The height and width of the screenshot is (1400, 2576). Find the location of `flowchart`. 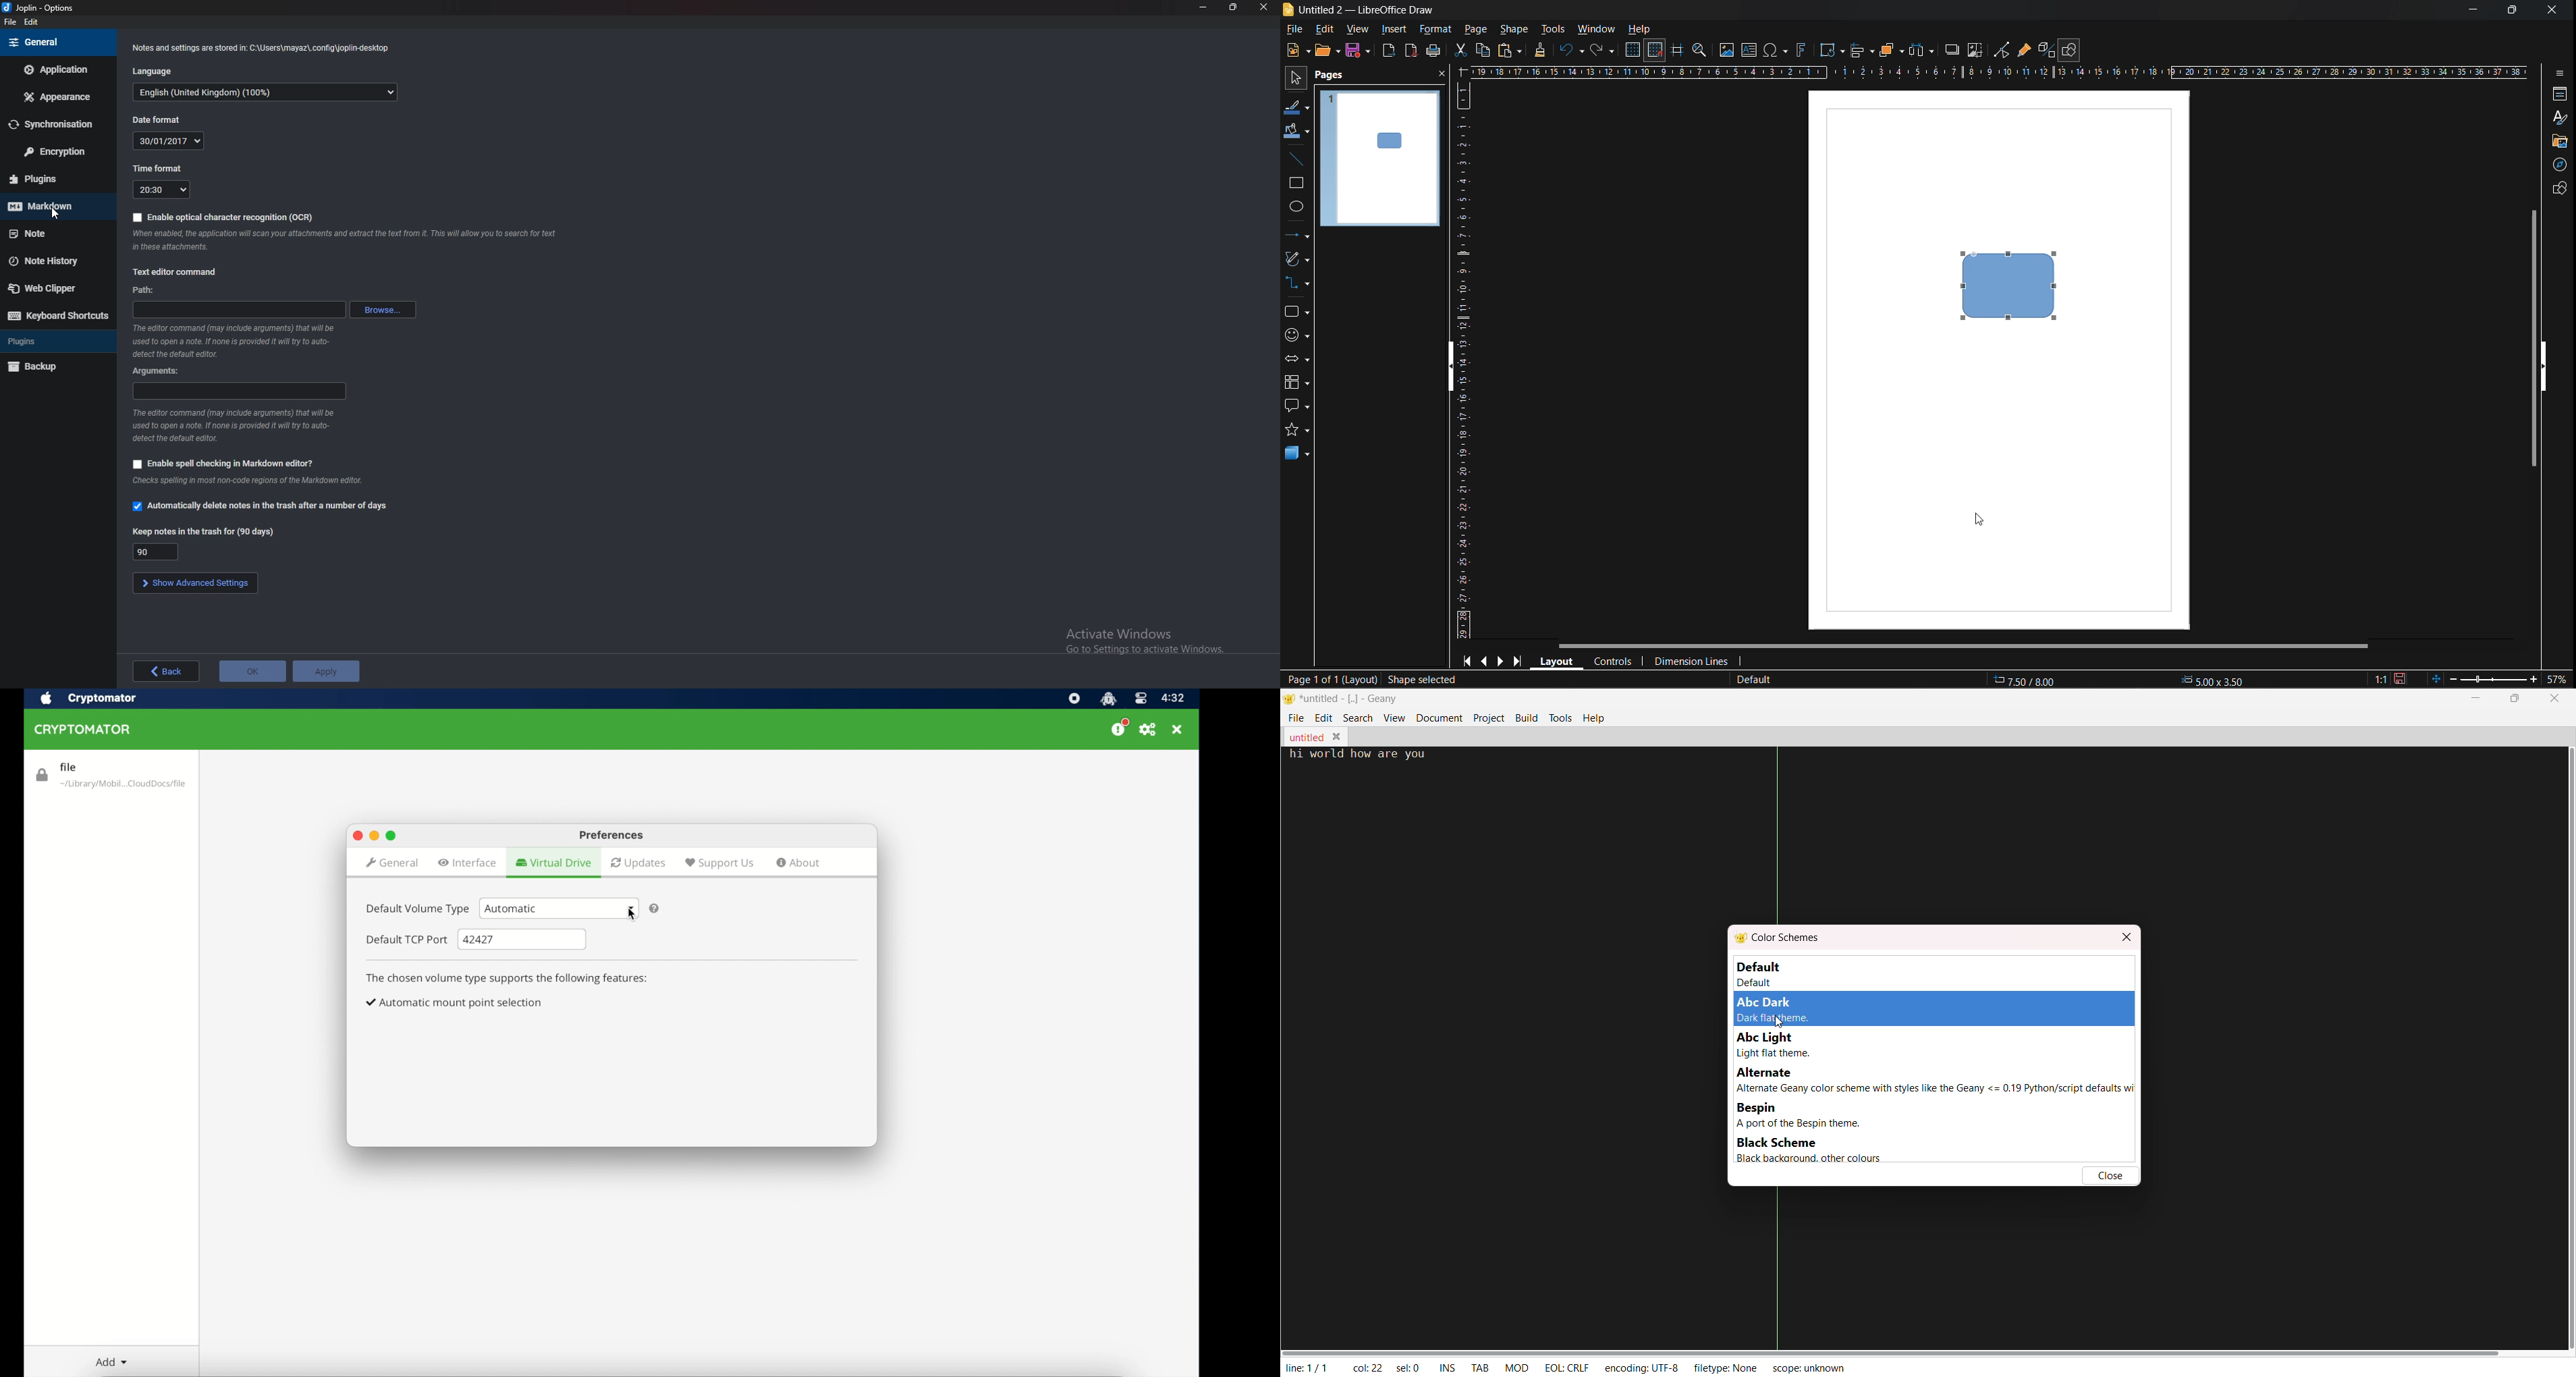

flowchart is located at coordinates (1296, 383).